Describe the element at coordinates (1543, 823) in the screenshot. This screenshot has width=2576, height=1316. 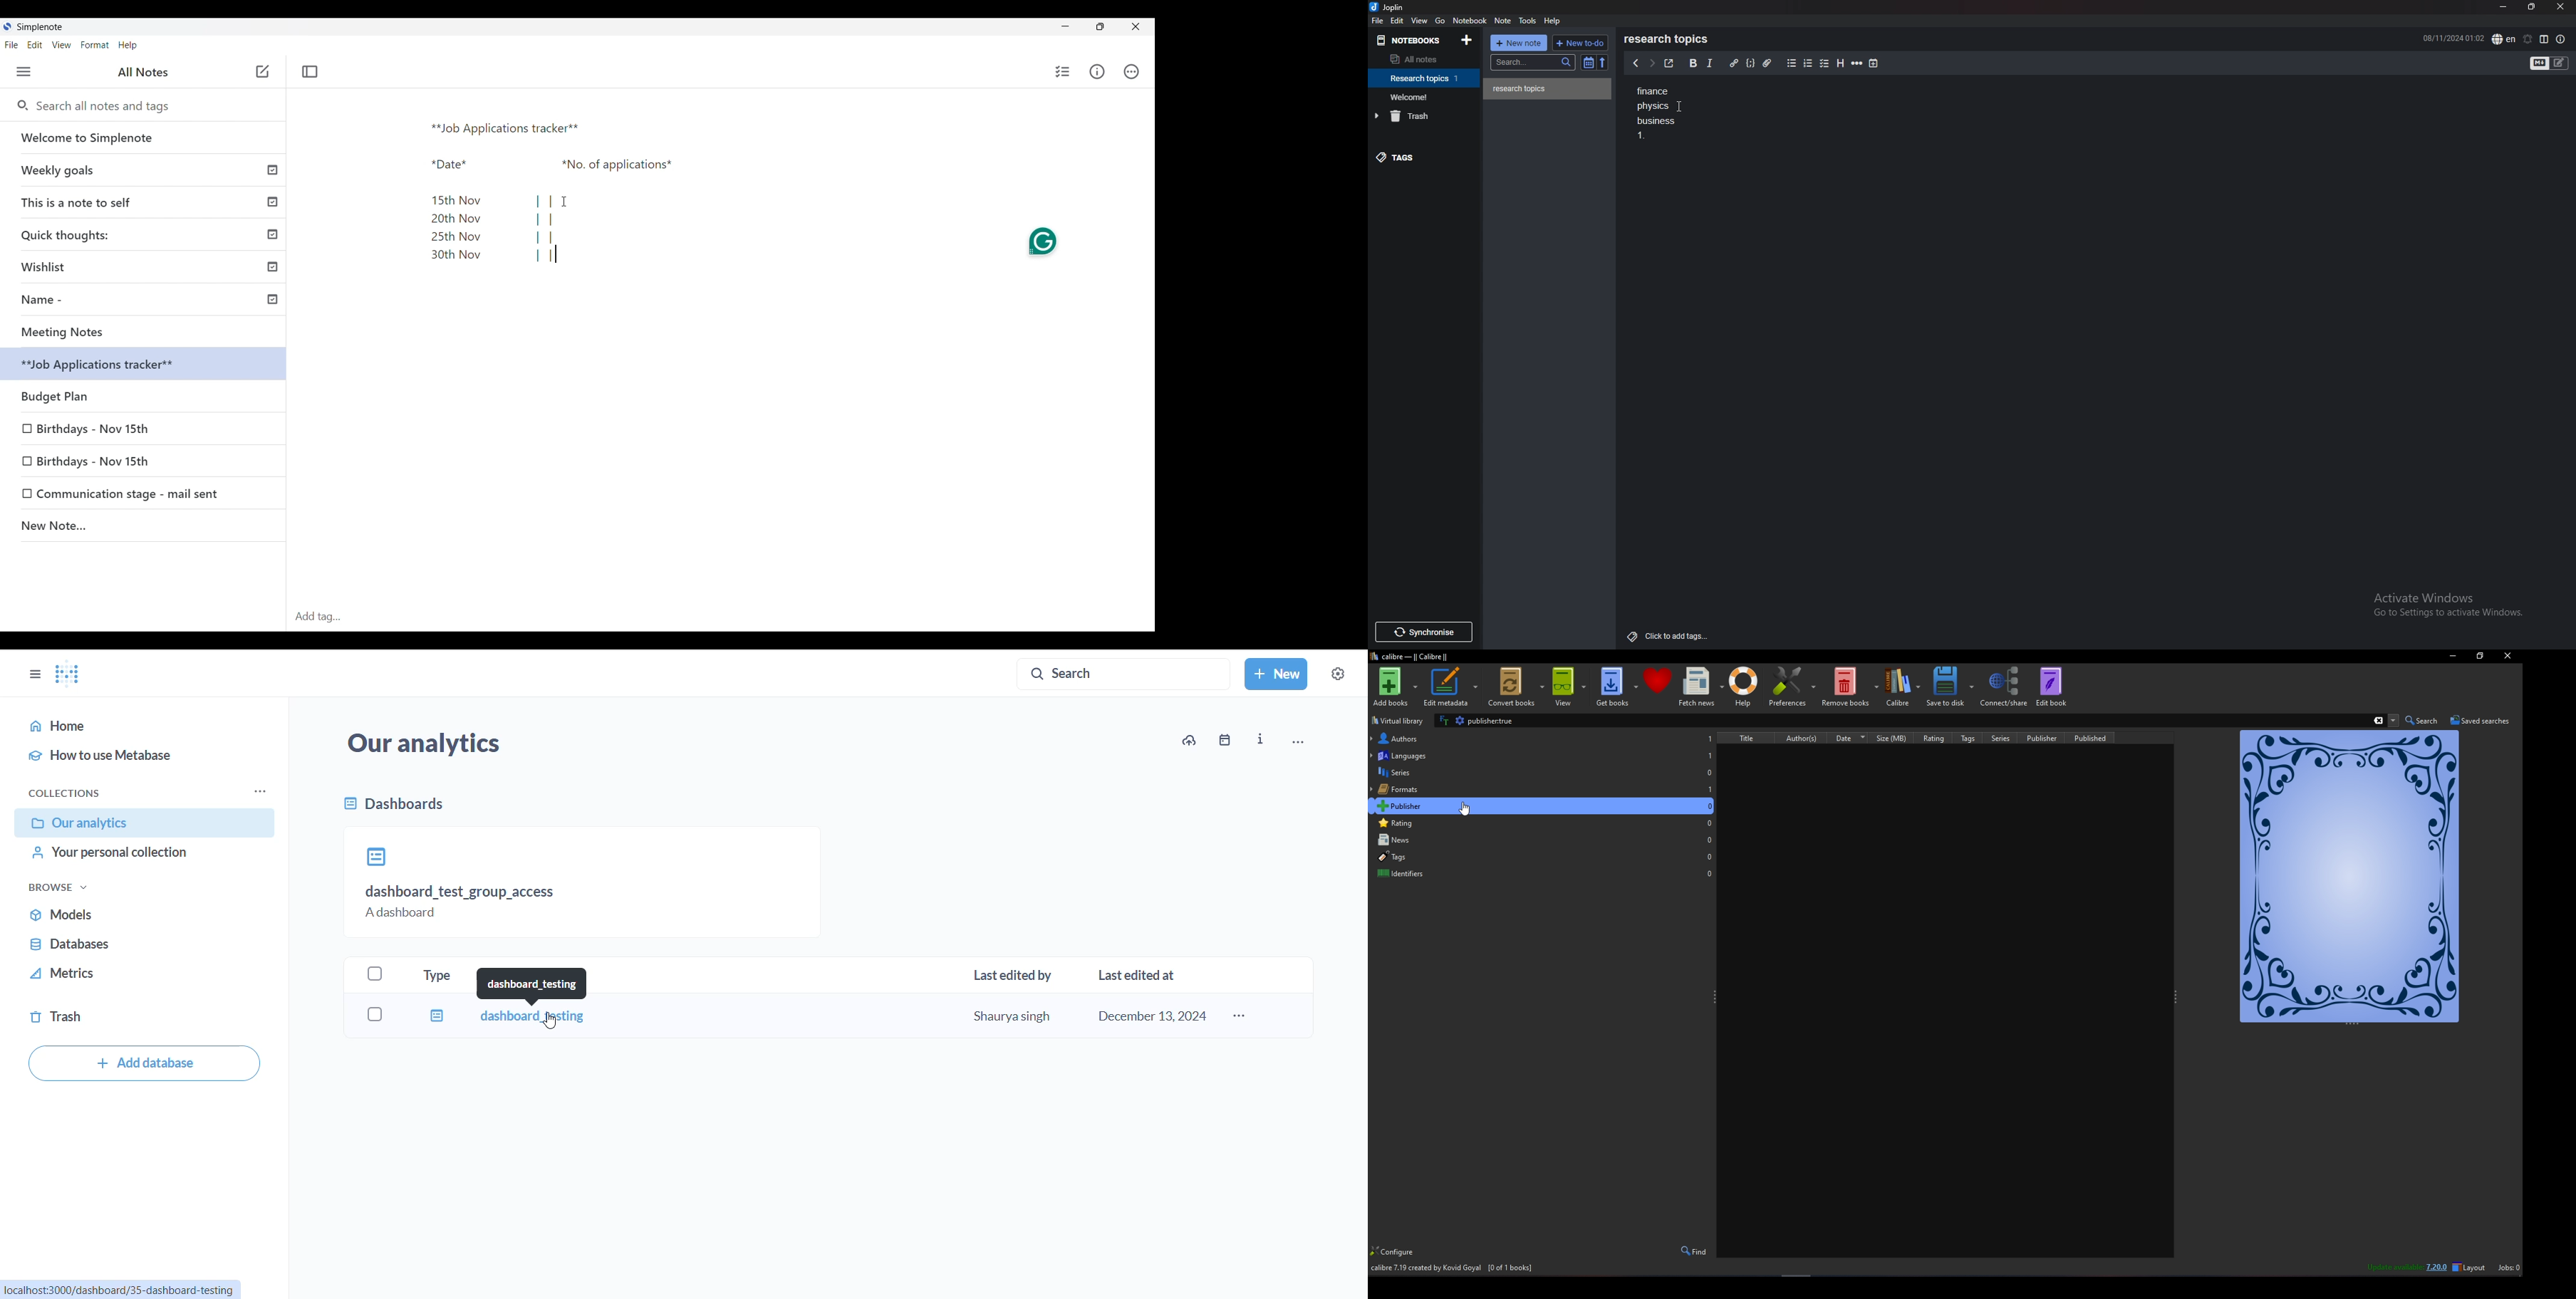
I see `Rating` at that location.